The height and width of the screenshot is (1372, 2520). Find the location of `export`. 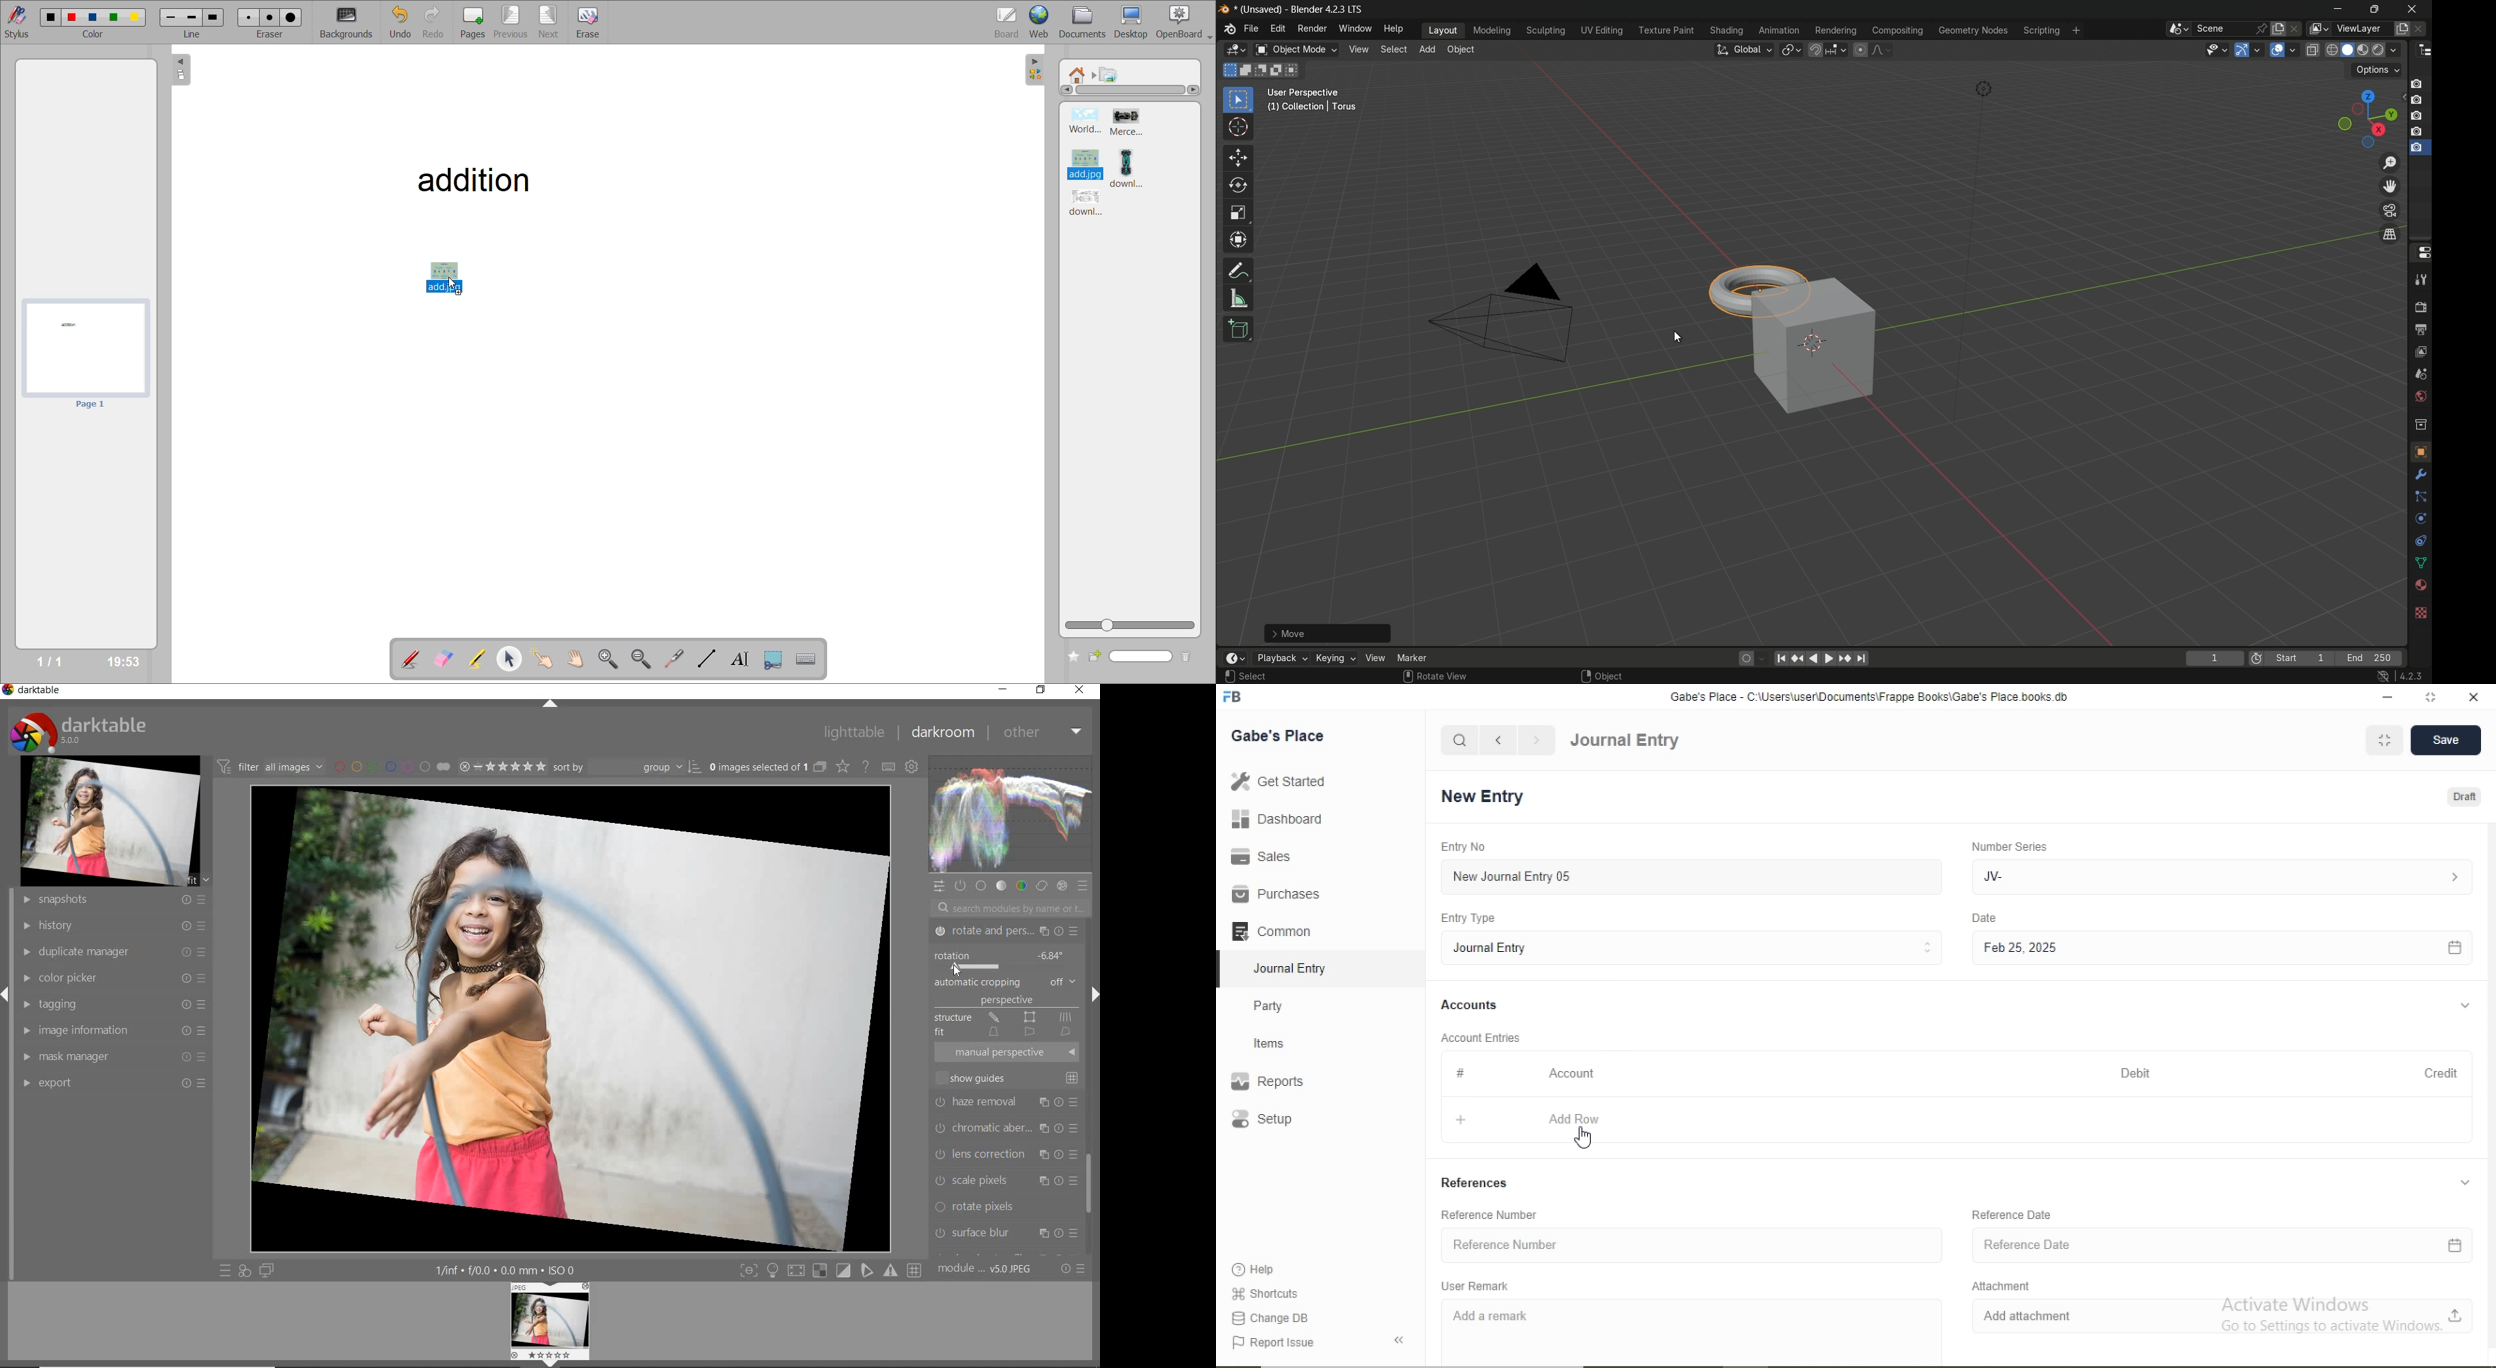

export is located at coordinates (115, 1082).